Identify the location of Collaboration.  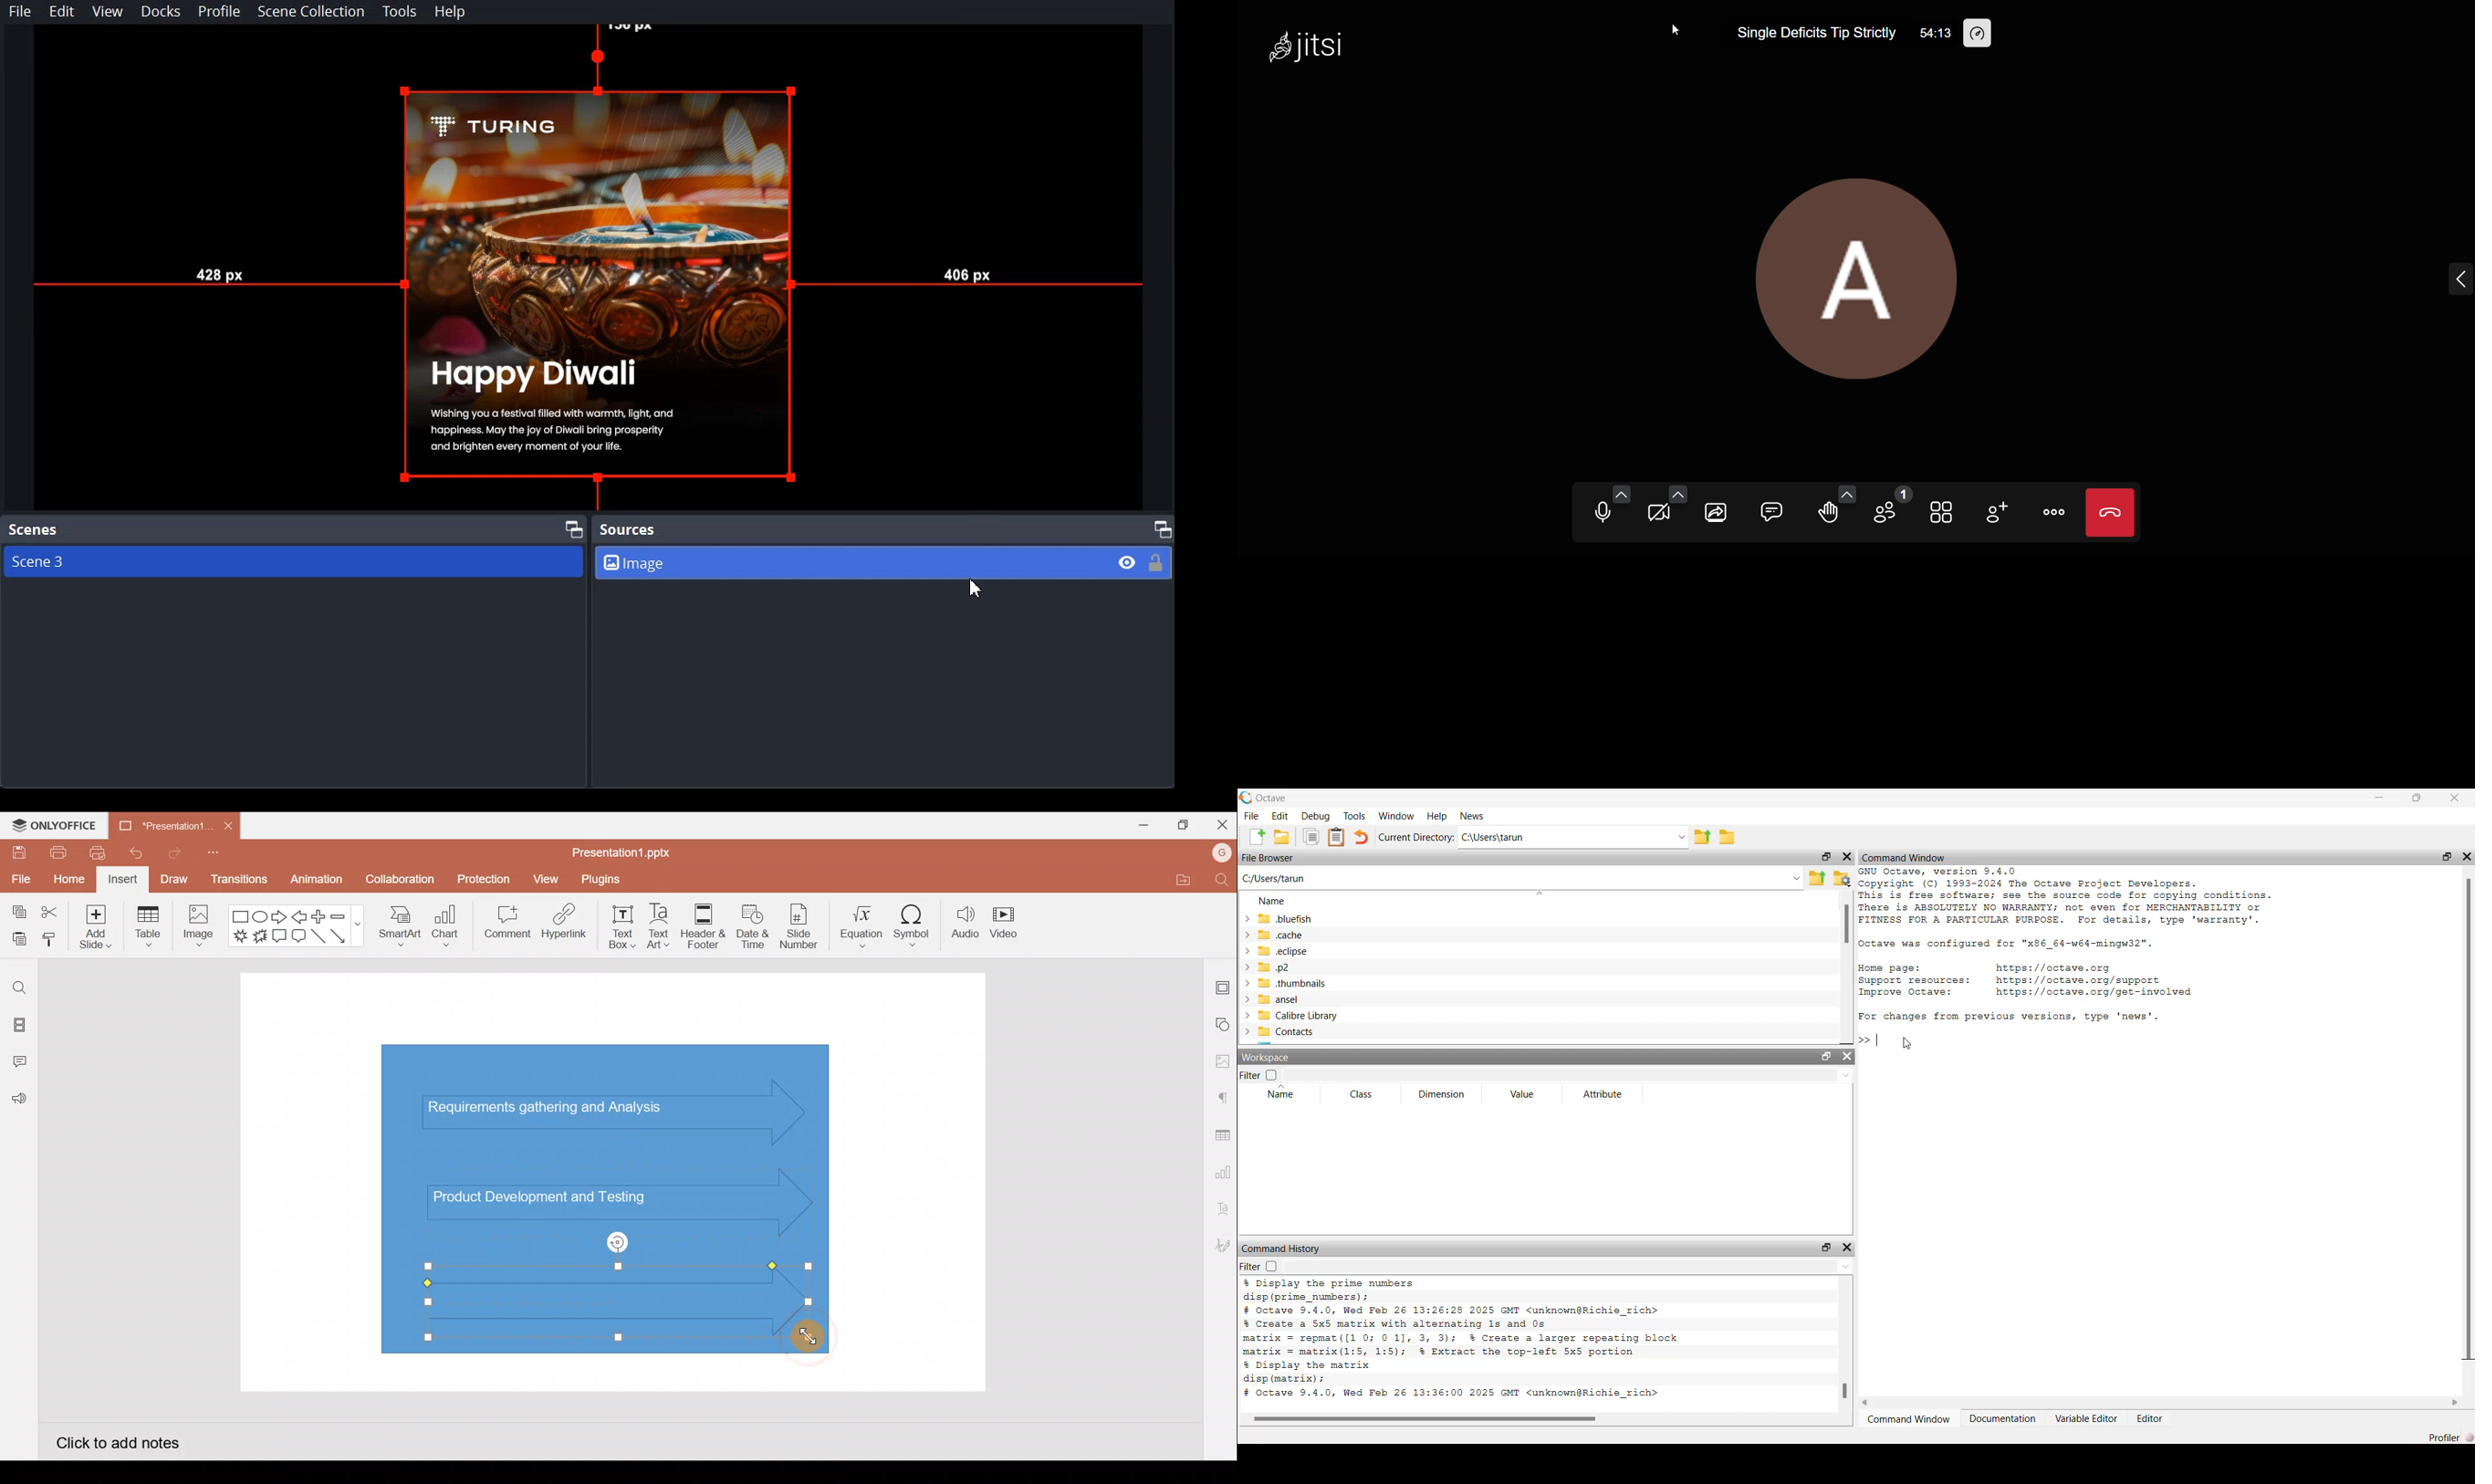
(398, 885).